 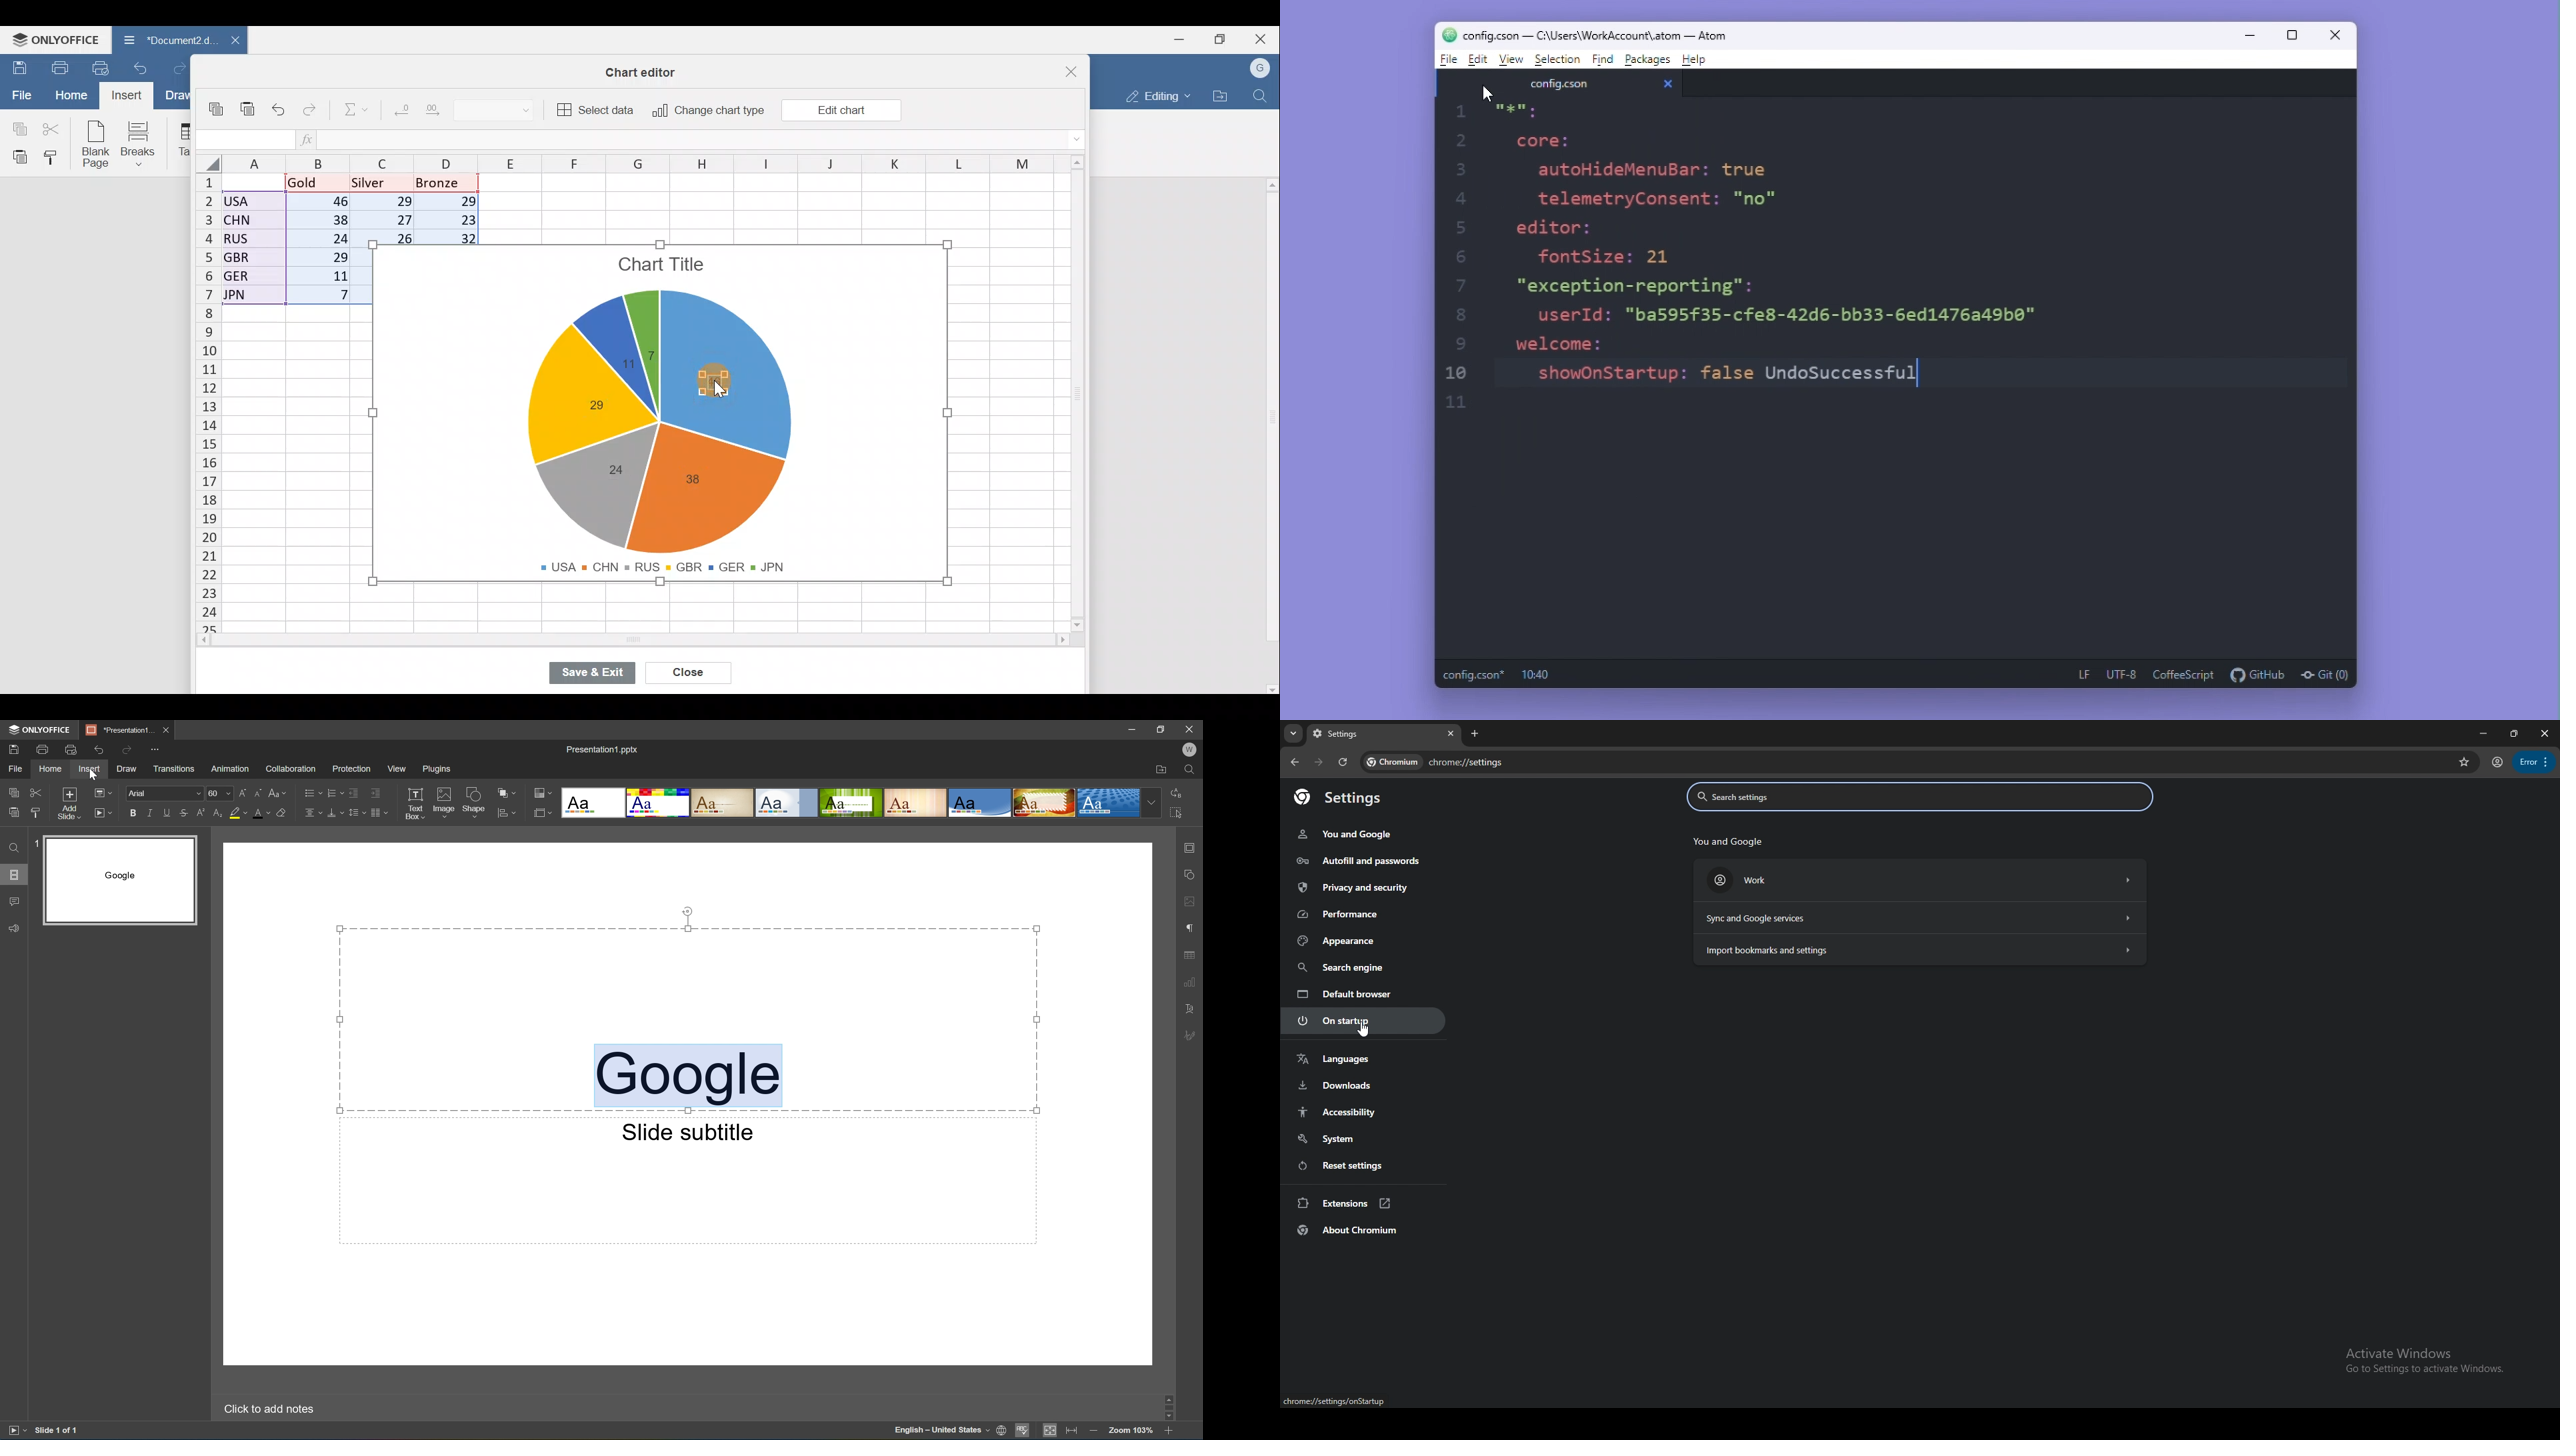 What do you see at coordinates (1263, 93) in the screenshot?
I see `Find` at bounding box center [1263, 93].